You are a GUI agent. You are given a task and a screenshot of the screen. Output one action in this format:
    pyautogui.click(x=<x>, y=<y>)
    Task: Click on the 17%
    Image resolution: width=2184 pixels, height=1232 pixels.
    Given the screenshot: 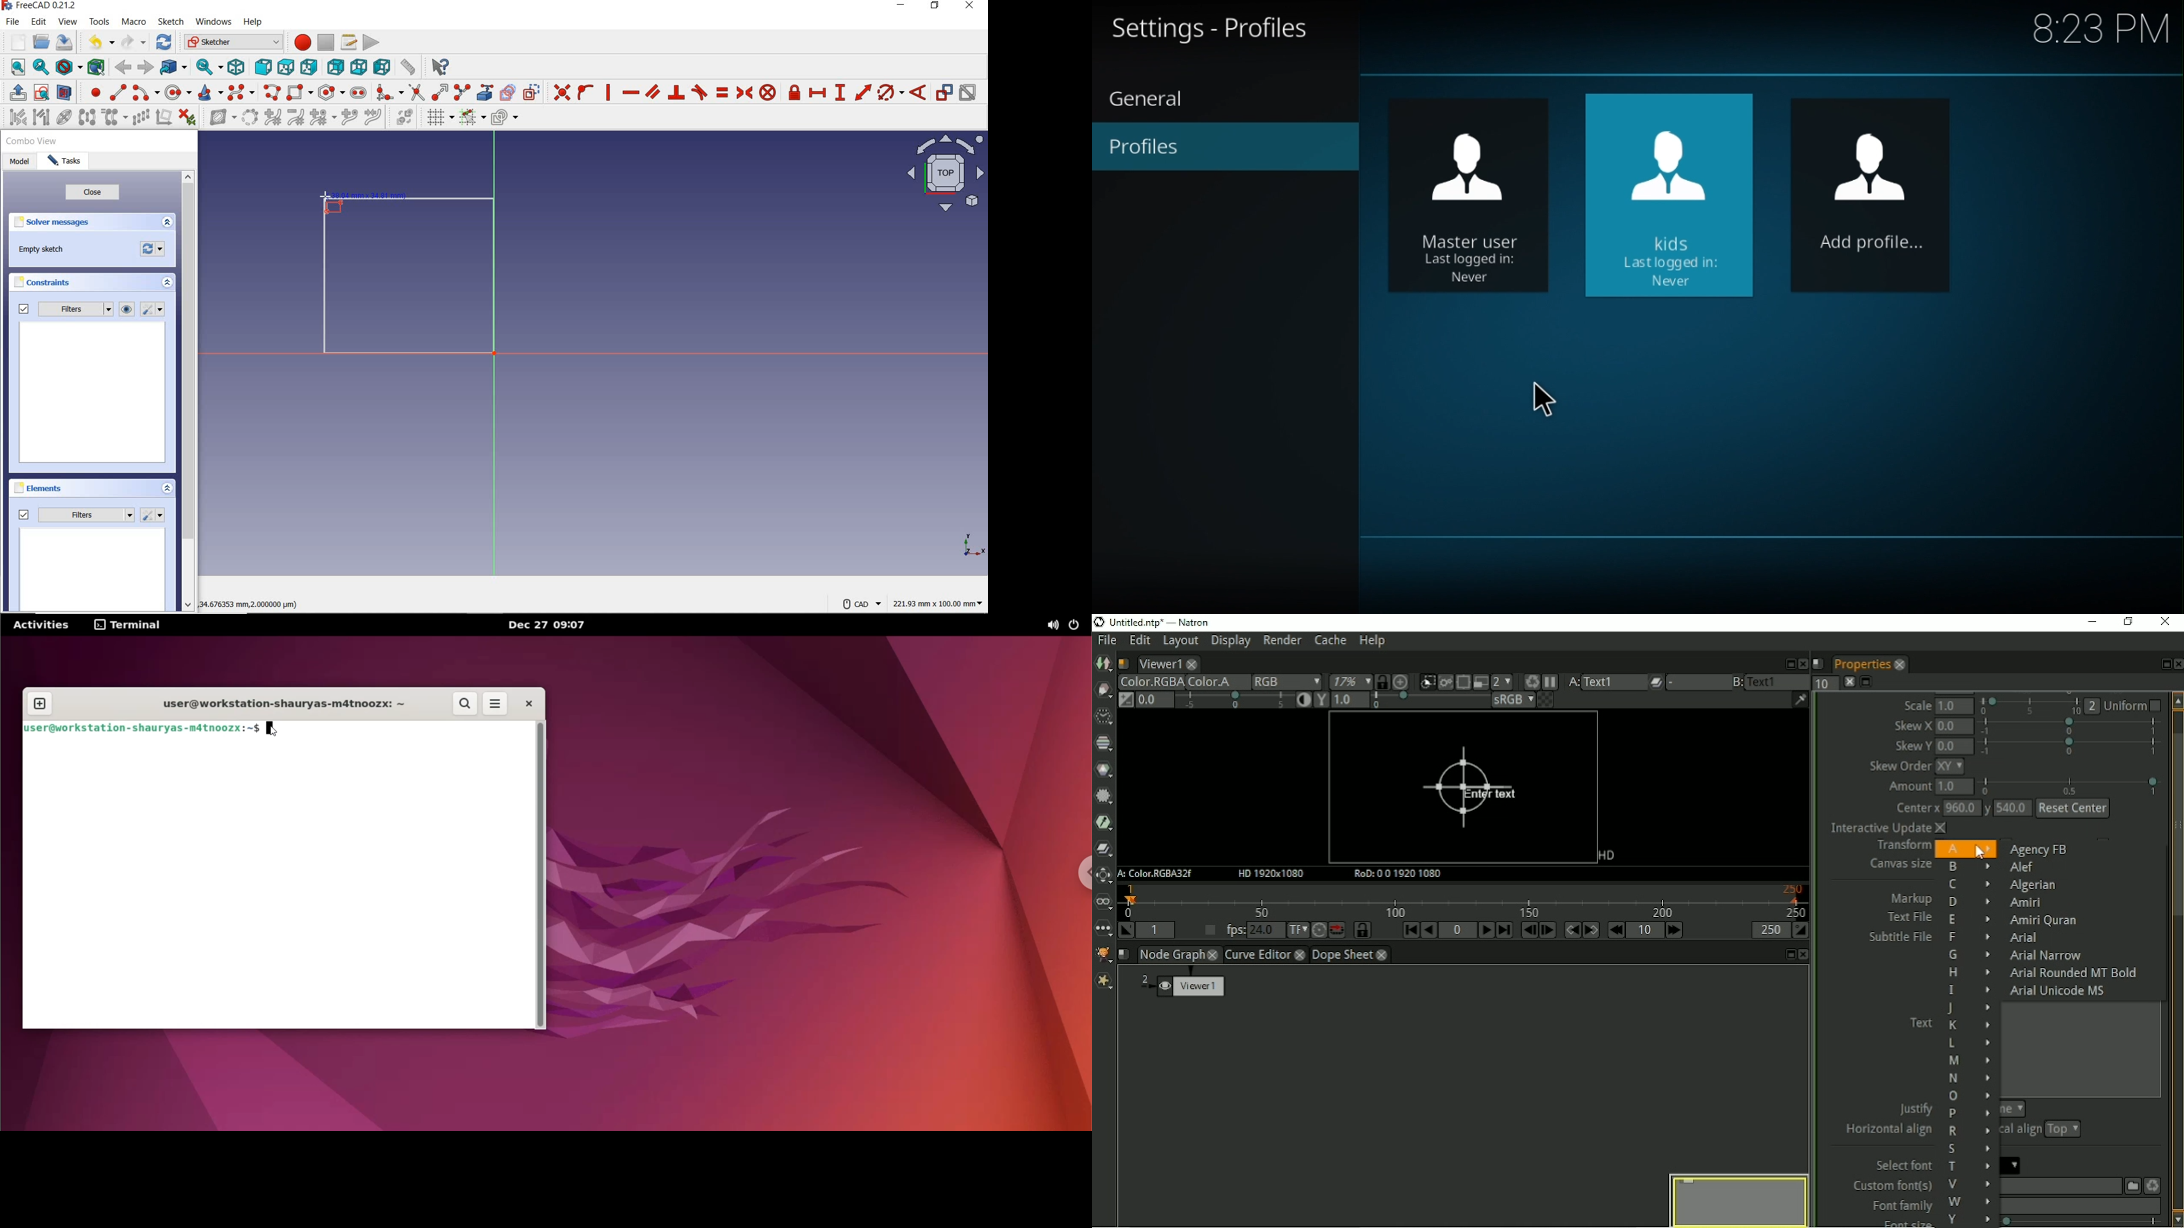 What is the action you would take?
    pyautogui.click(x=1349, y=681)
    